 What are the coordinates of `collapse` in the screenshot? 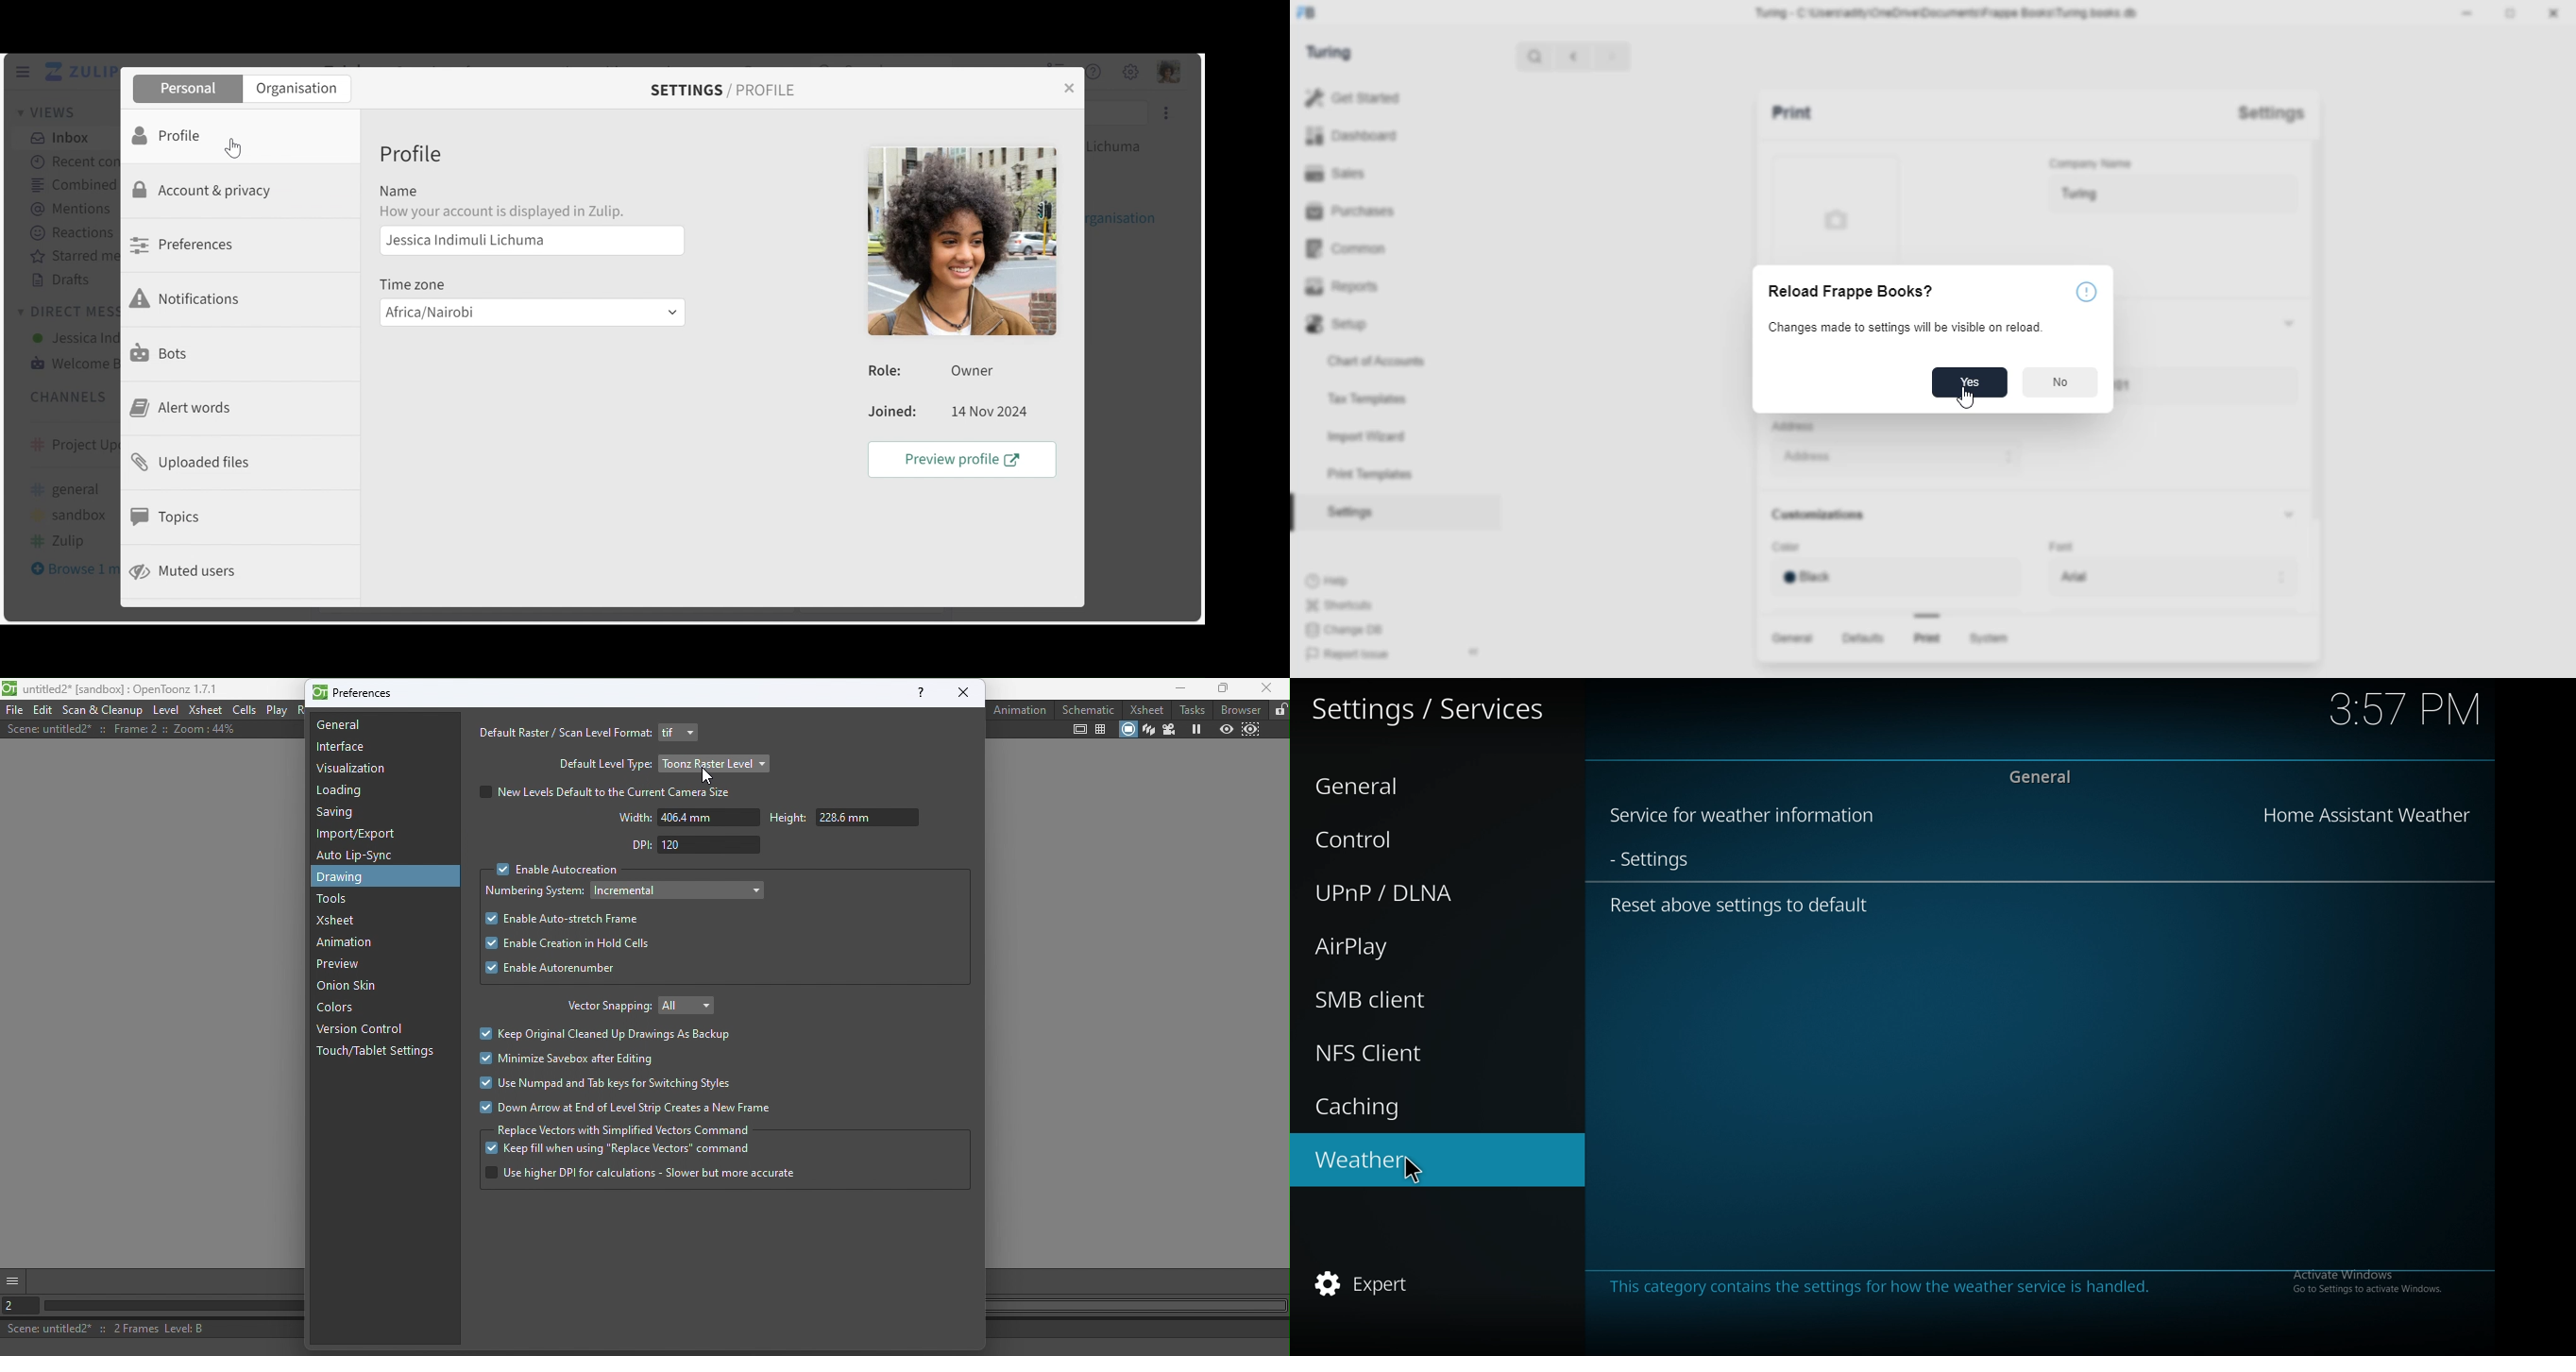 It's located at (1475, 652).